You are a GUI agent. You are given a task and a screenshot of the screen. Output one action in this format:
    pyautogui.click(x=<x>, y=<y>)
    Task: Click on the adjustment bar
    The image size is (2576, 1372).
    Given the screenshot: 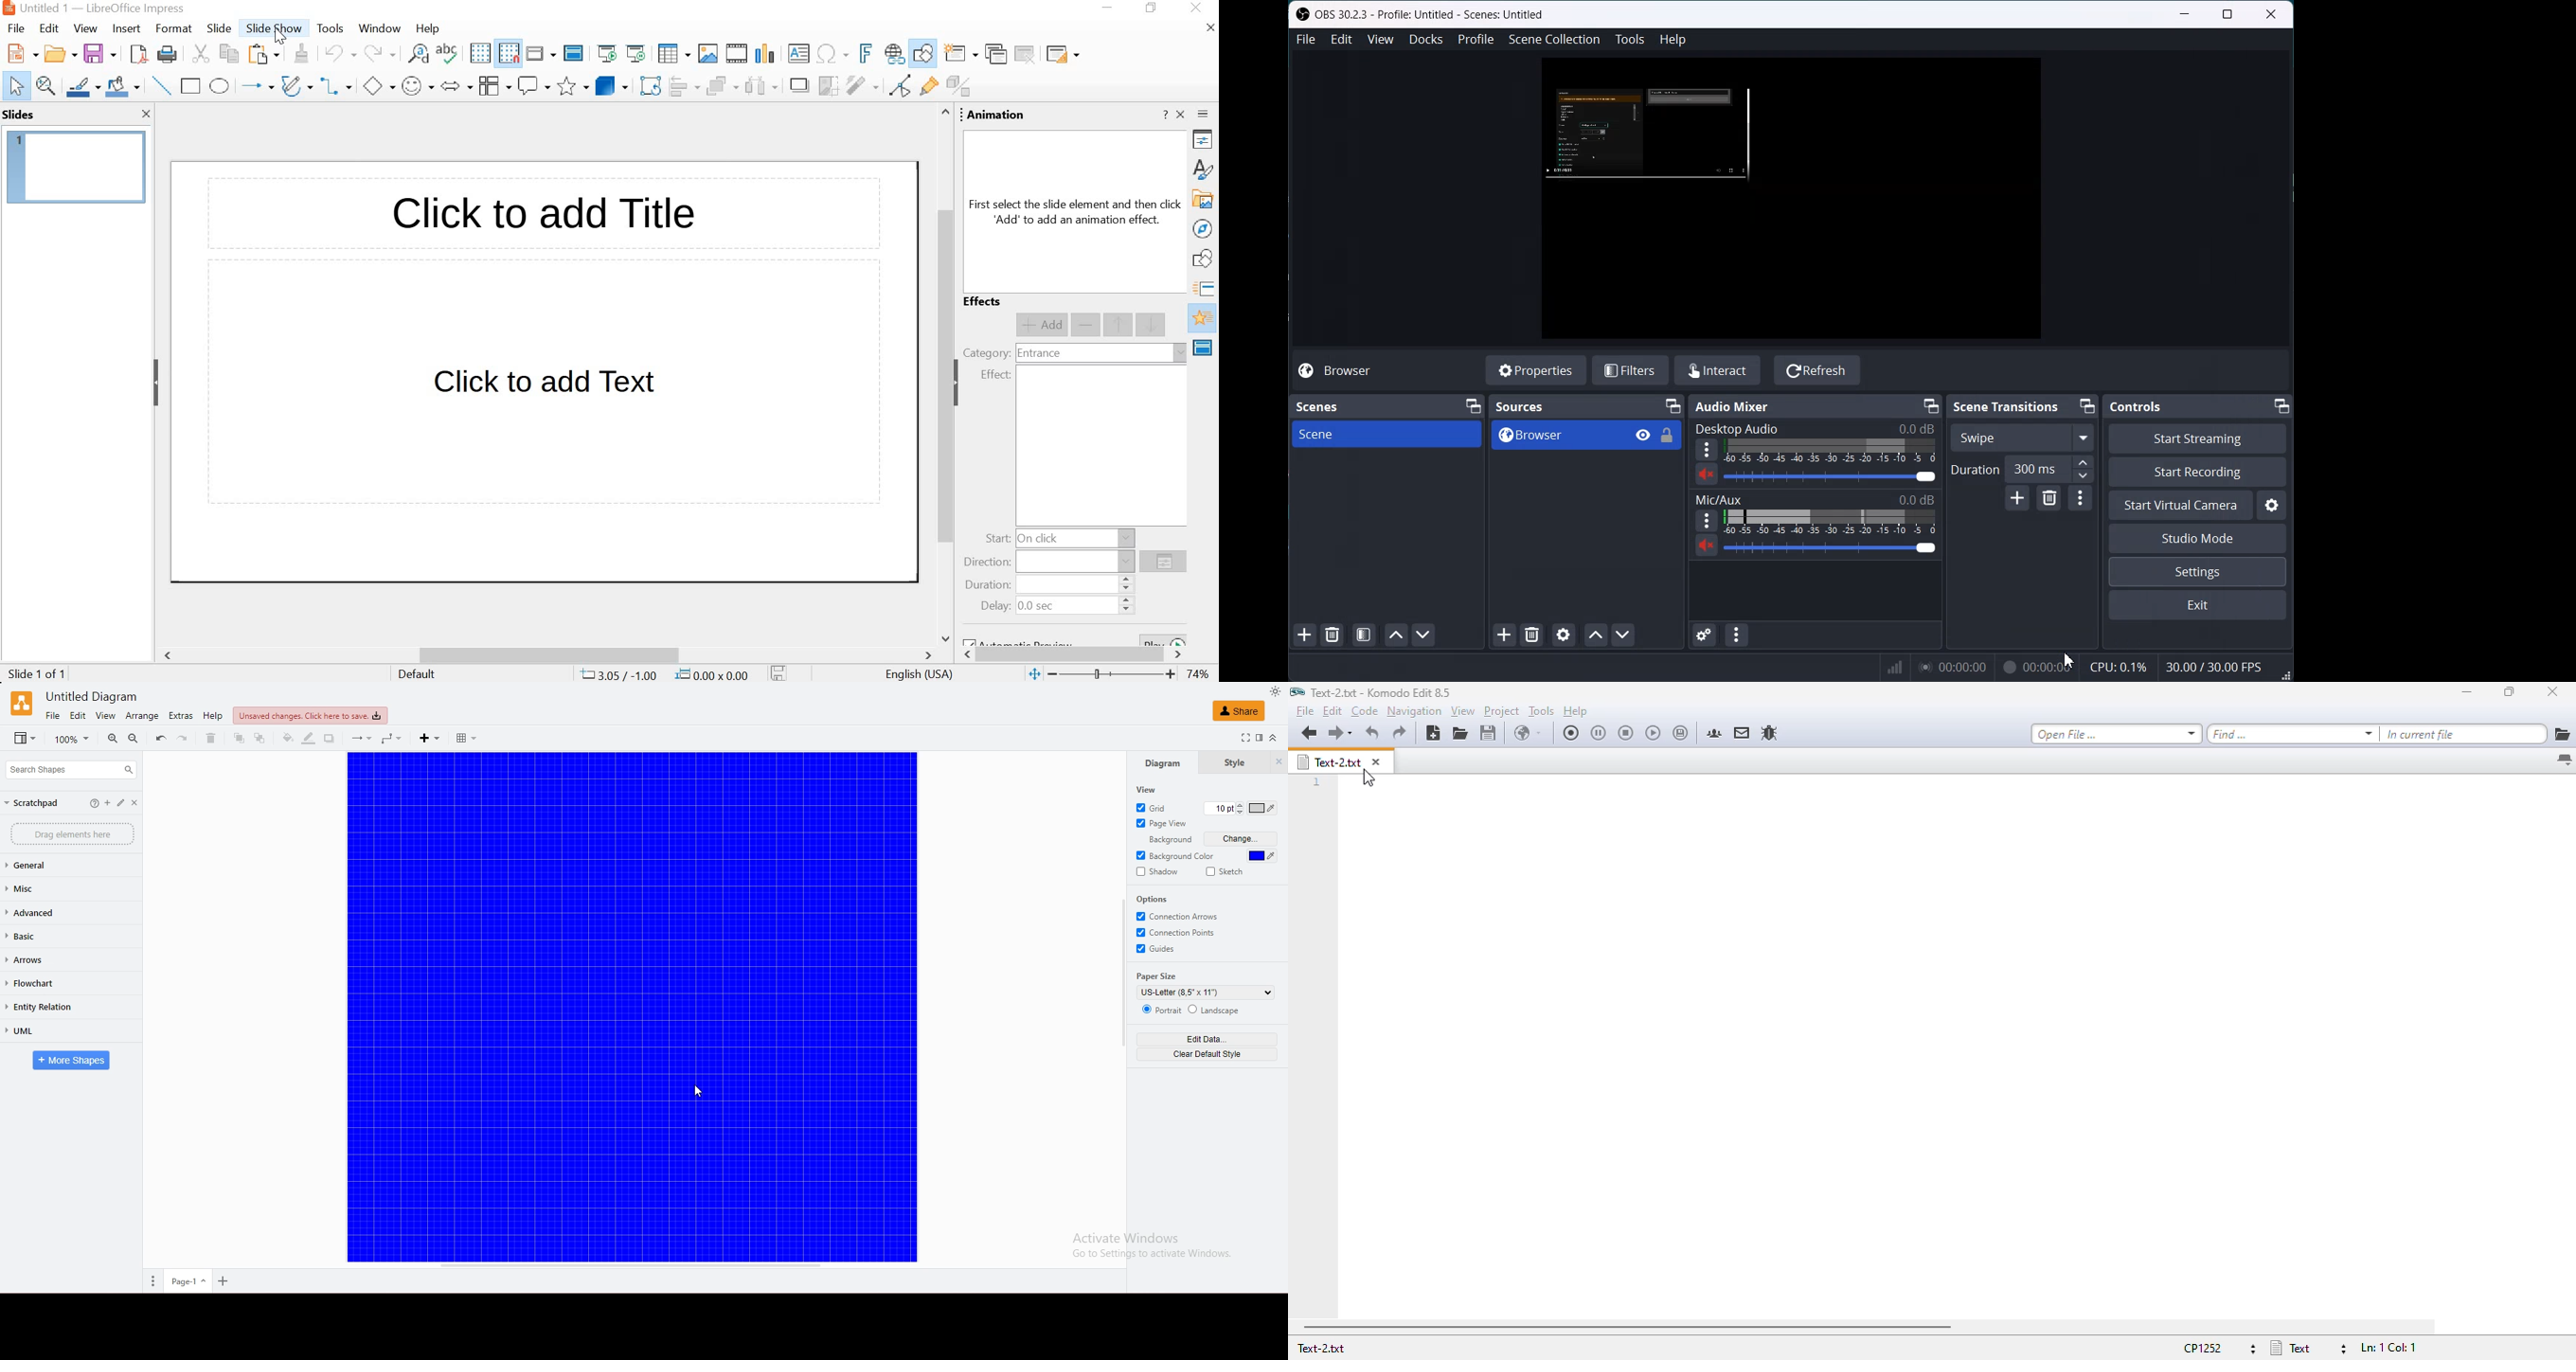 What is the action you would take?
    pyautogui.click(x=1114, y=675)
    